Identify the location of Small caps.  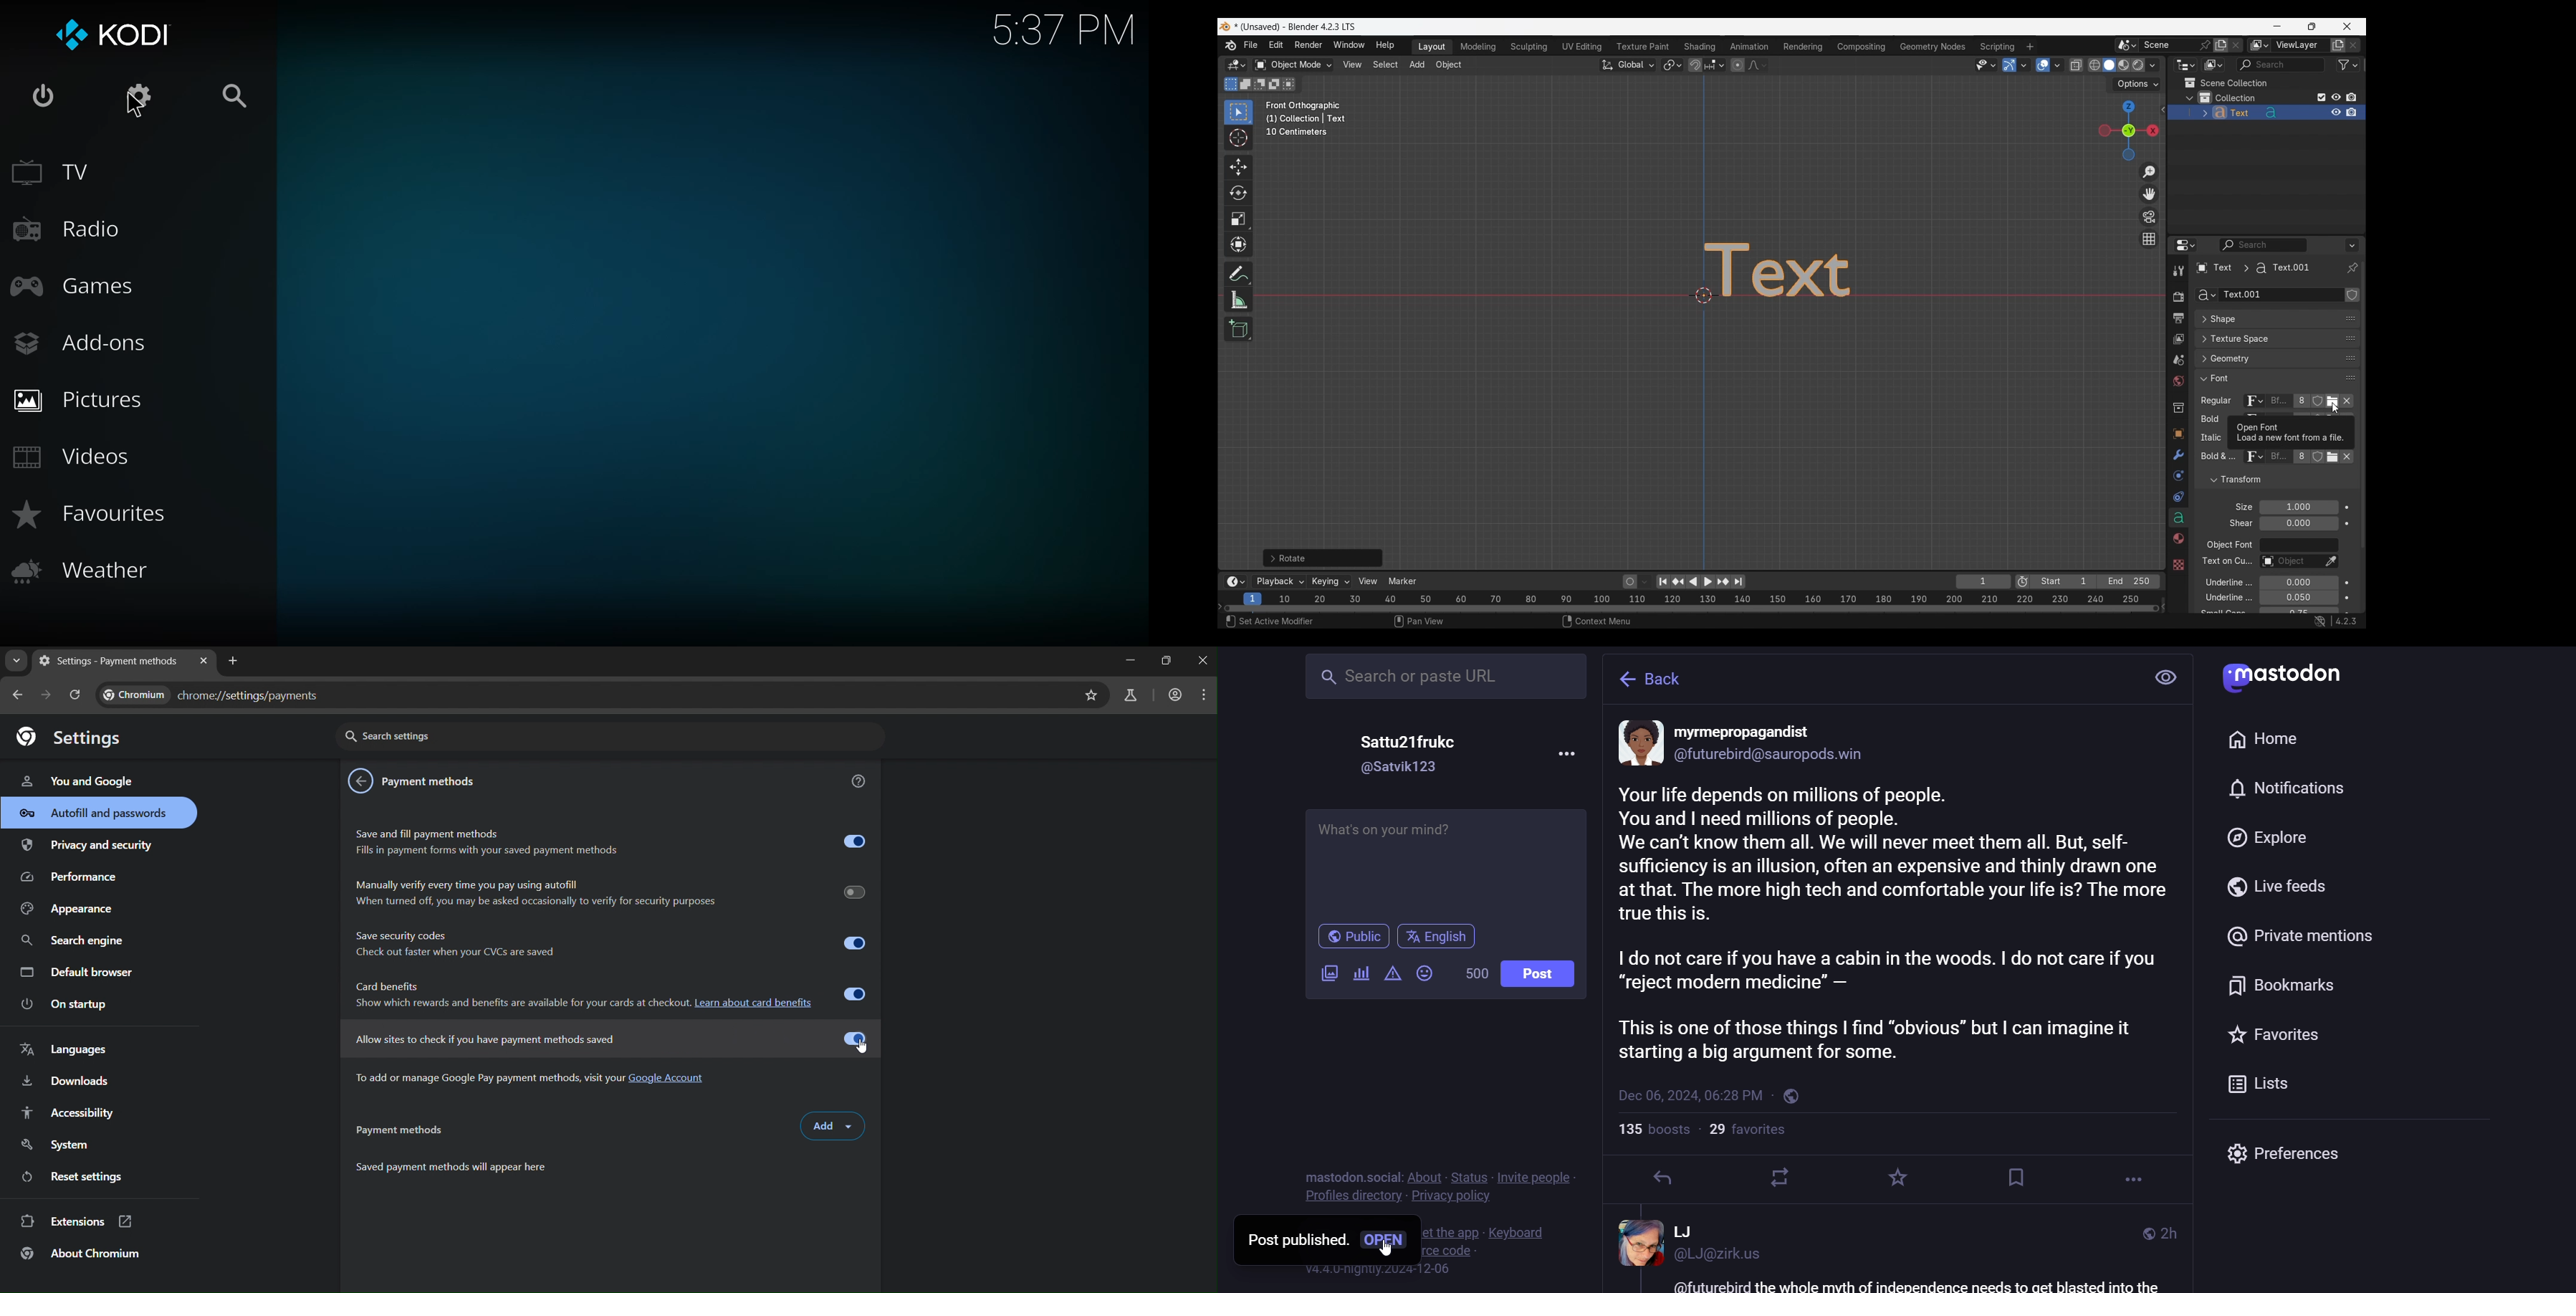
(2298, 611).